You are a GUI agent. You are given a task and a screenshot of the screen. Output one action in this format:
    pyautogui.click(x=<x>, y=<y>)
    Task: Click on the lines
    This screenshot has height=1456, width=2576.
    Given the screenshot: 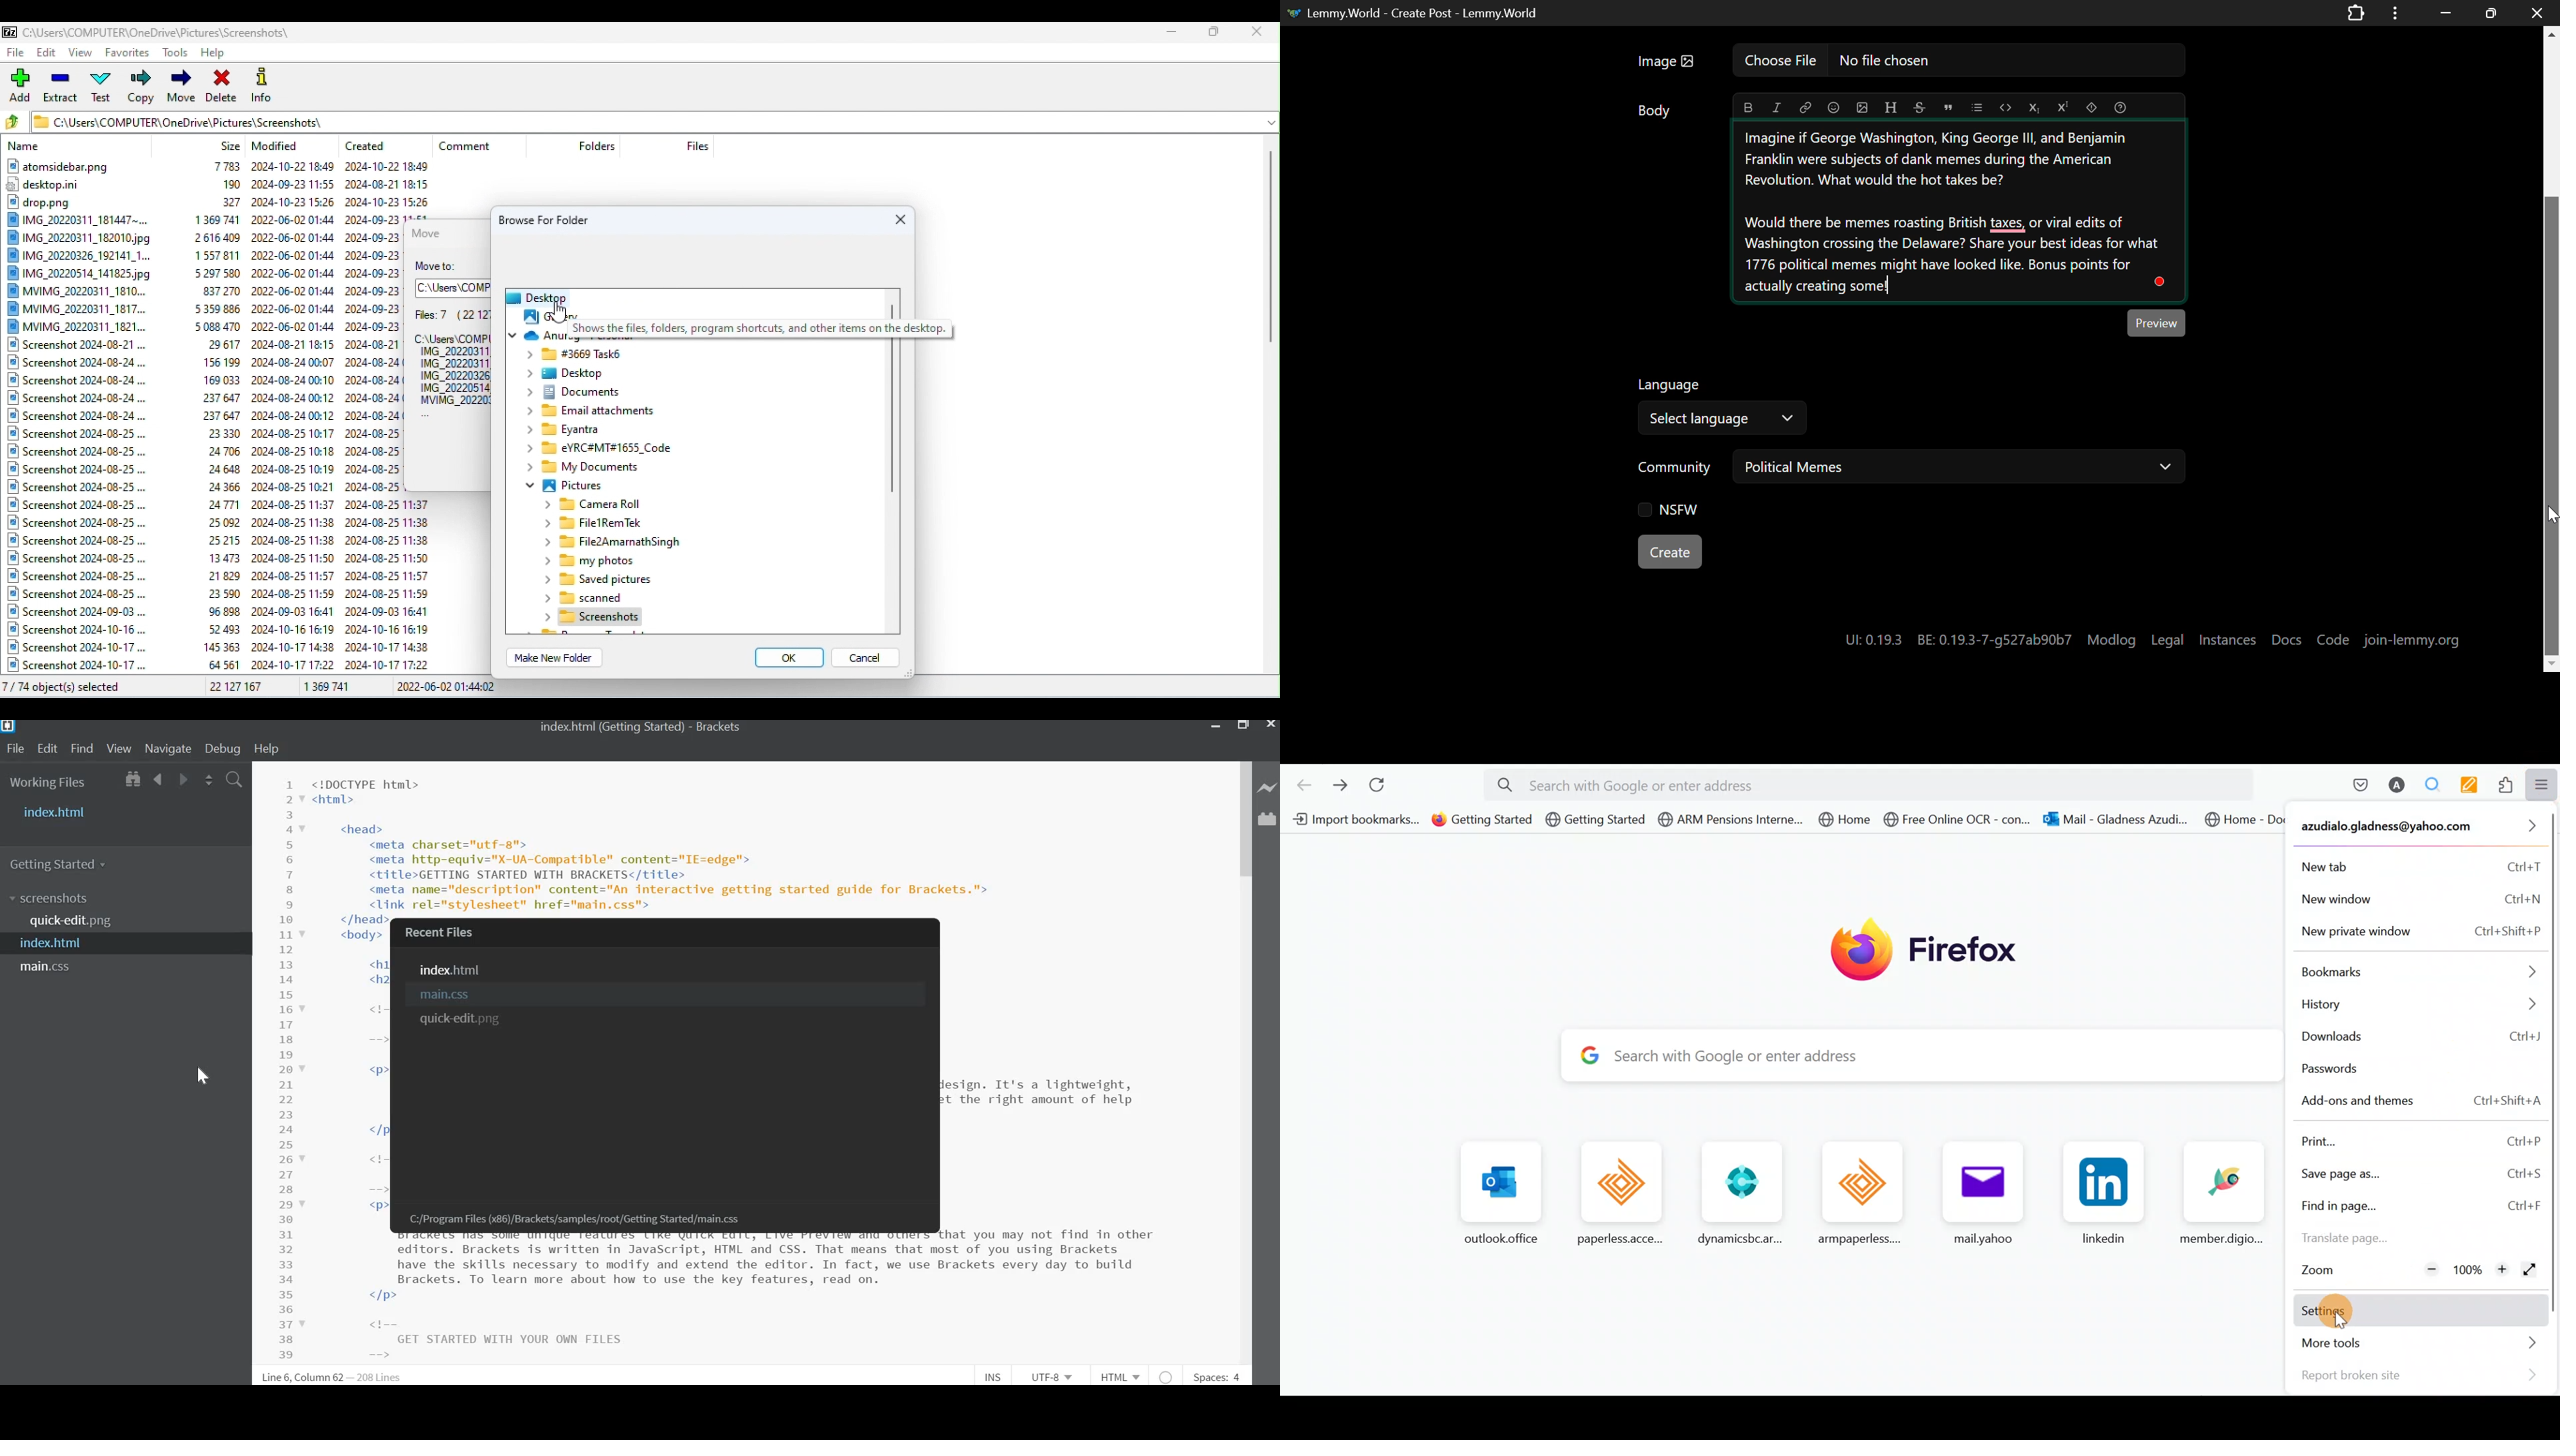 What is the action you would take?
    pyautogui.click(x=381, y=1377)
    